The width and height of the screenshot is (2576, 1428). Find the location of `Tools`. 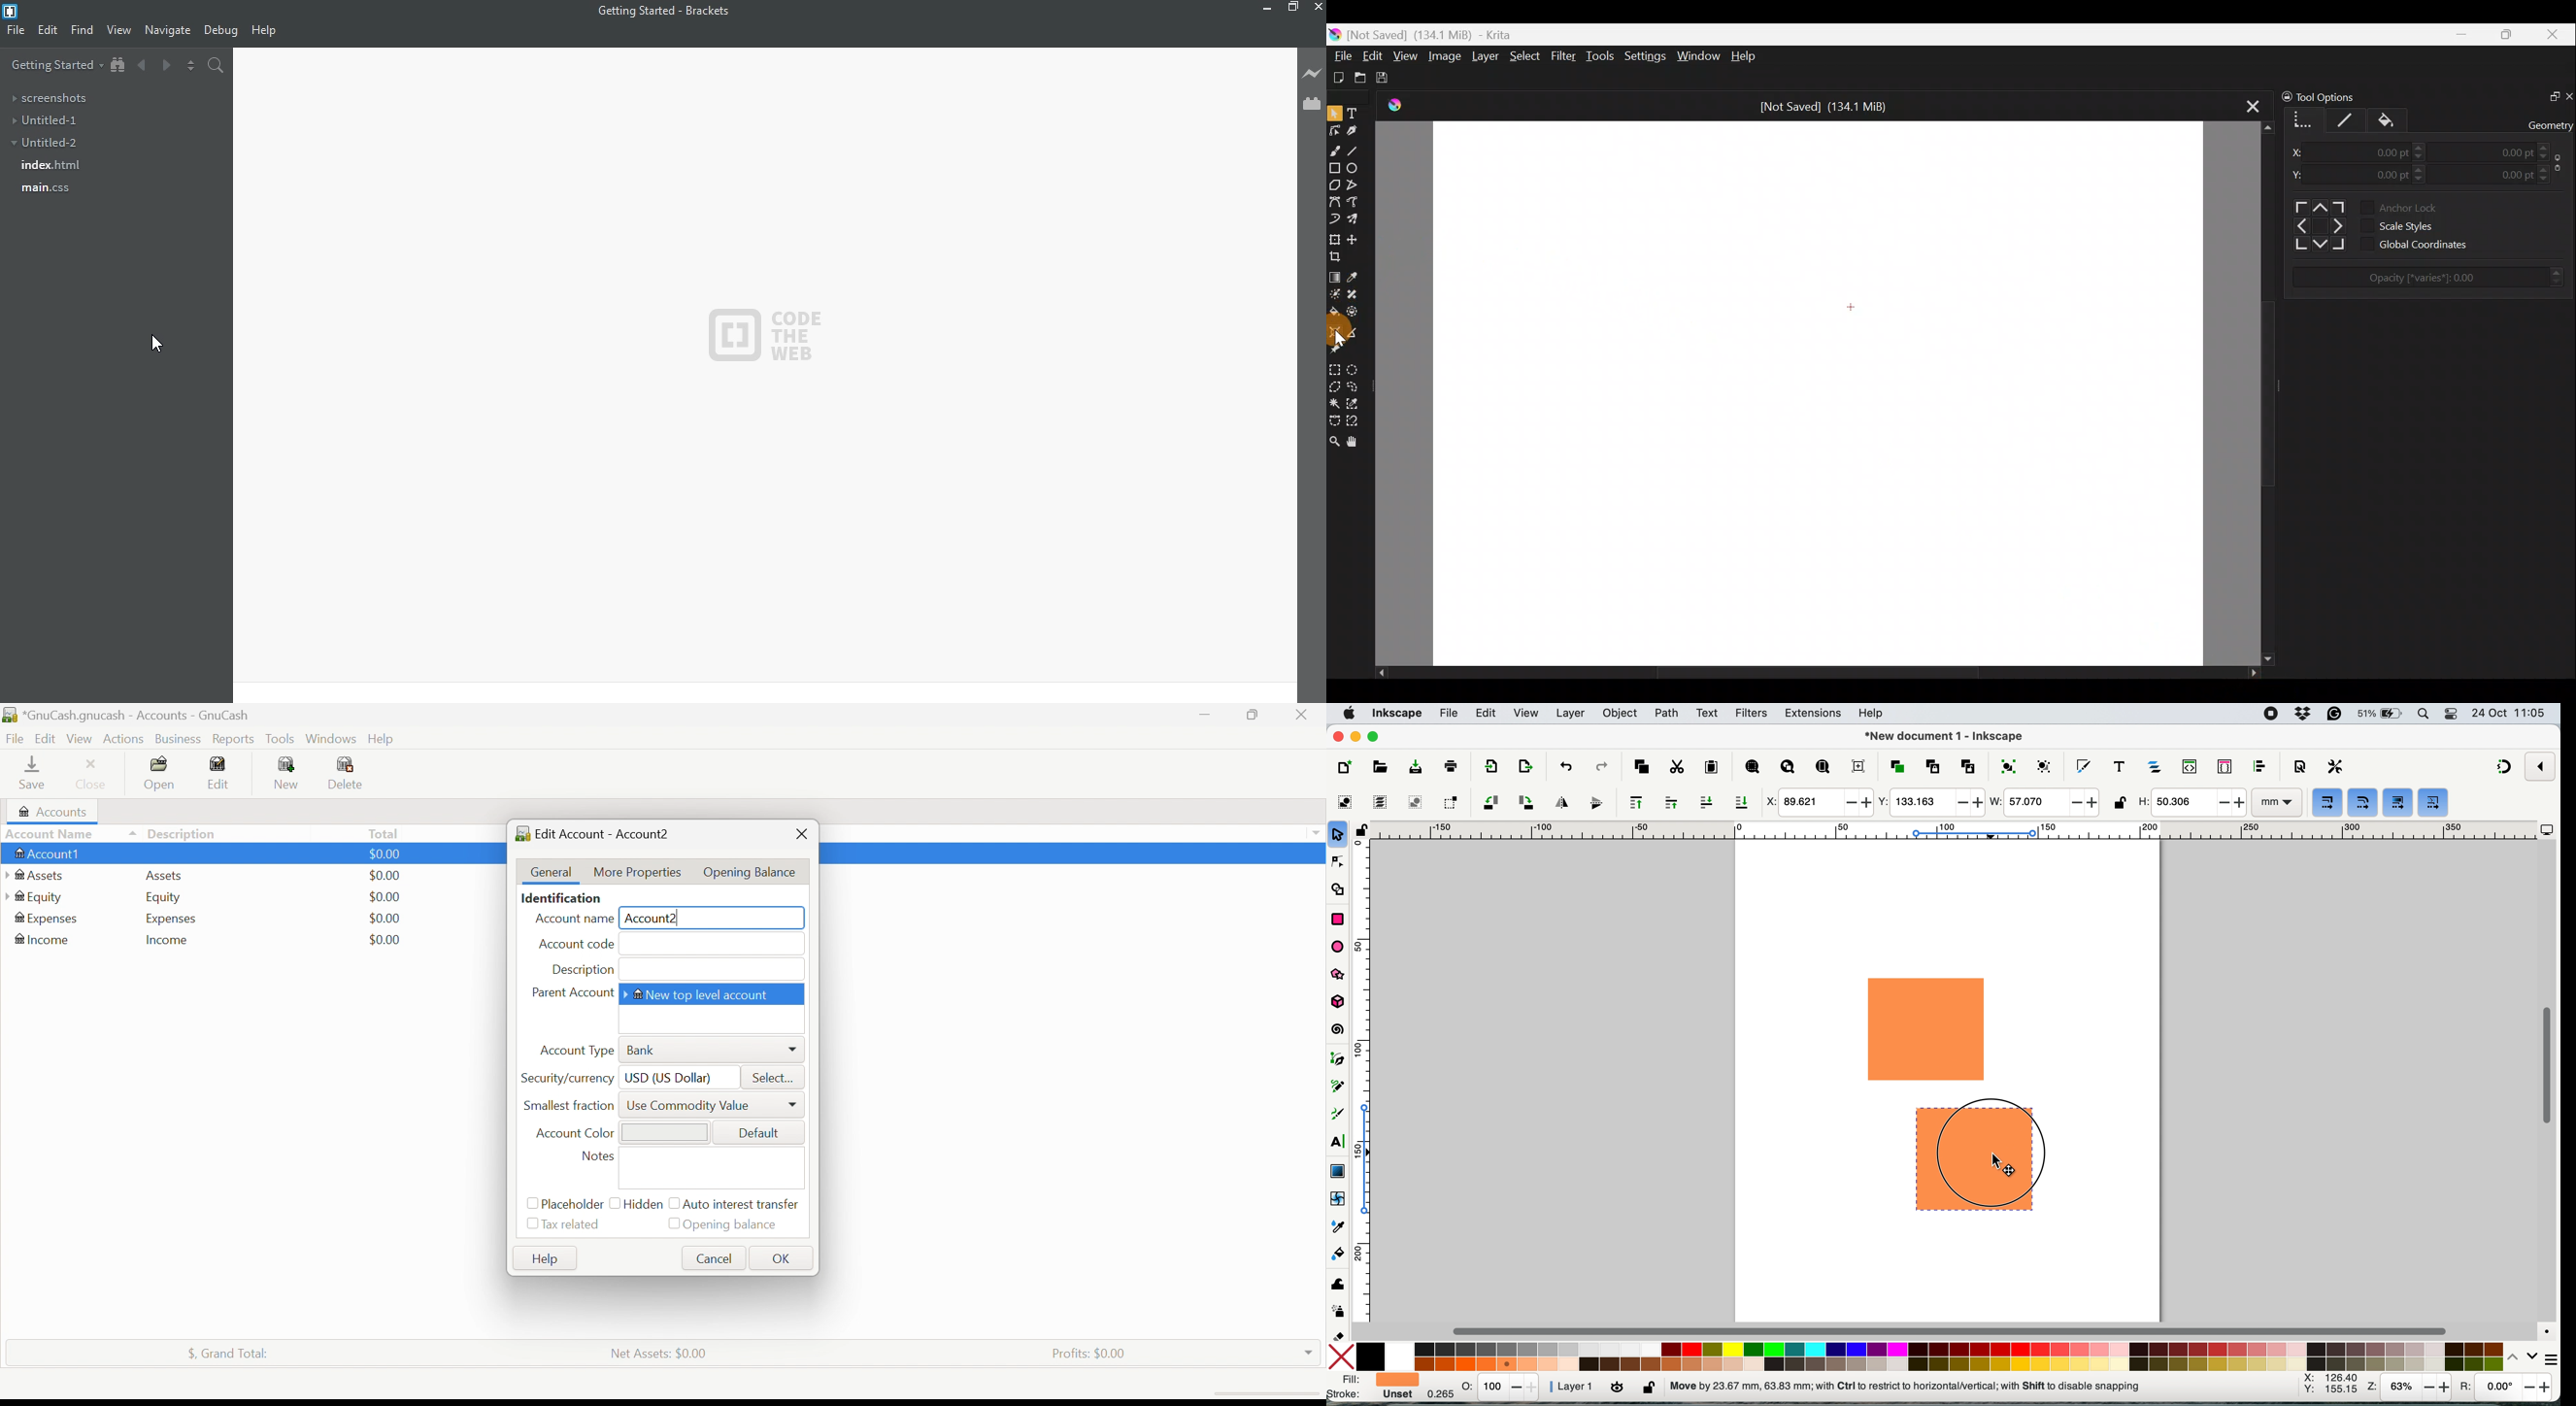

Tools is located at coordinates (280, 740).